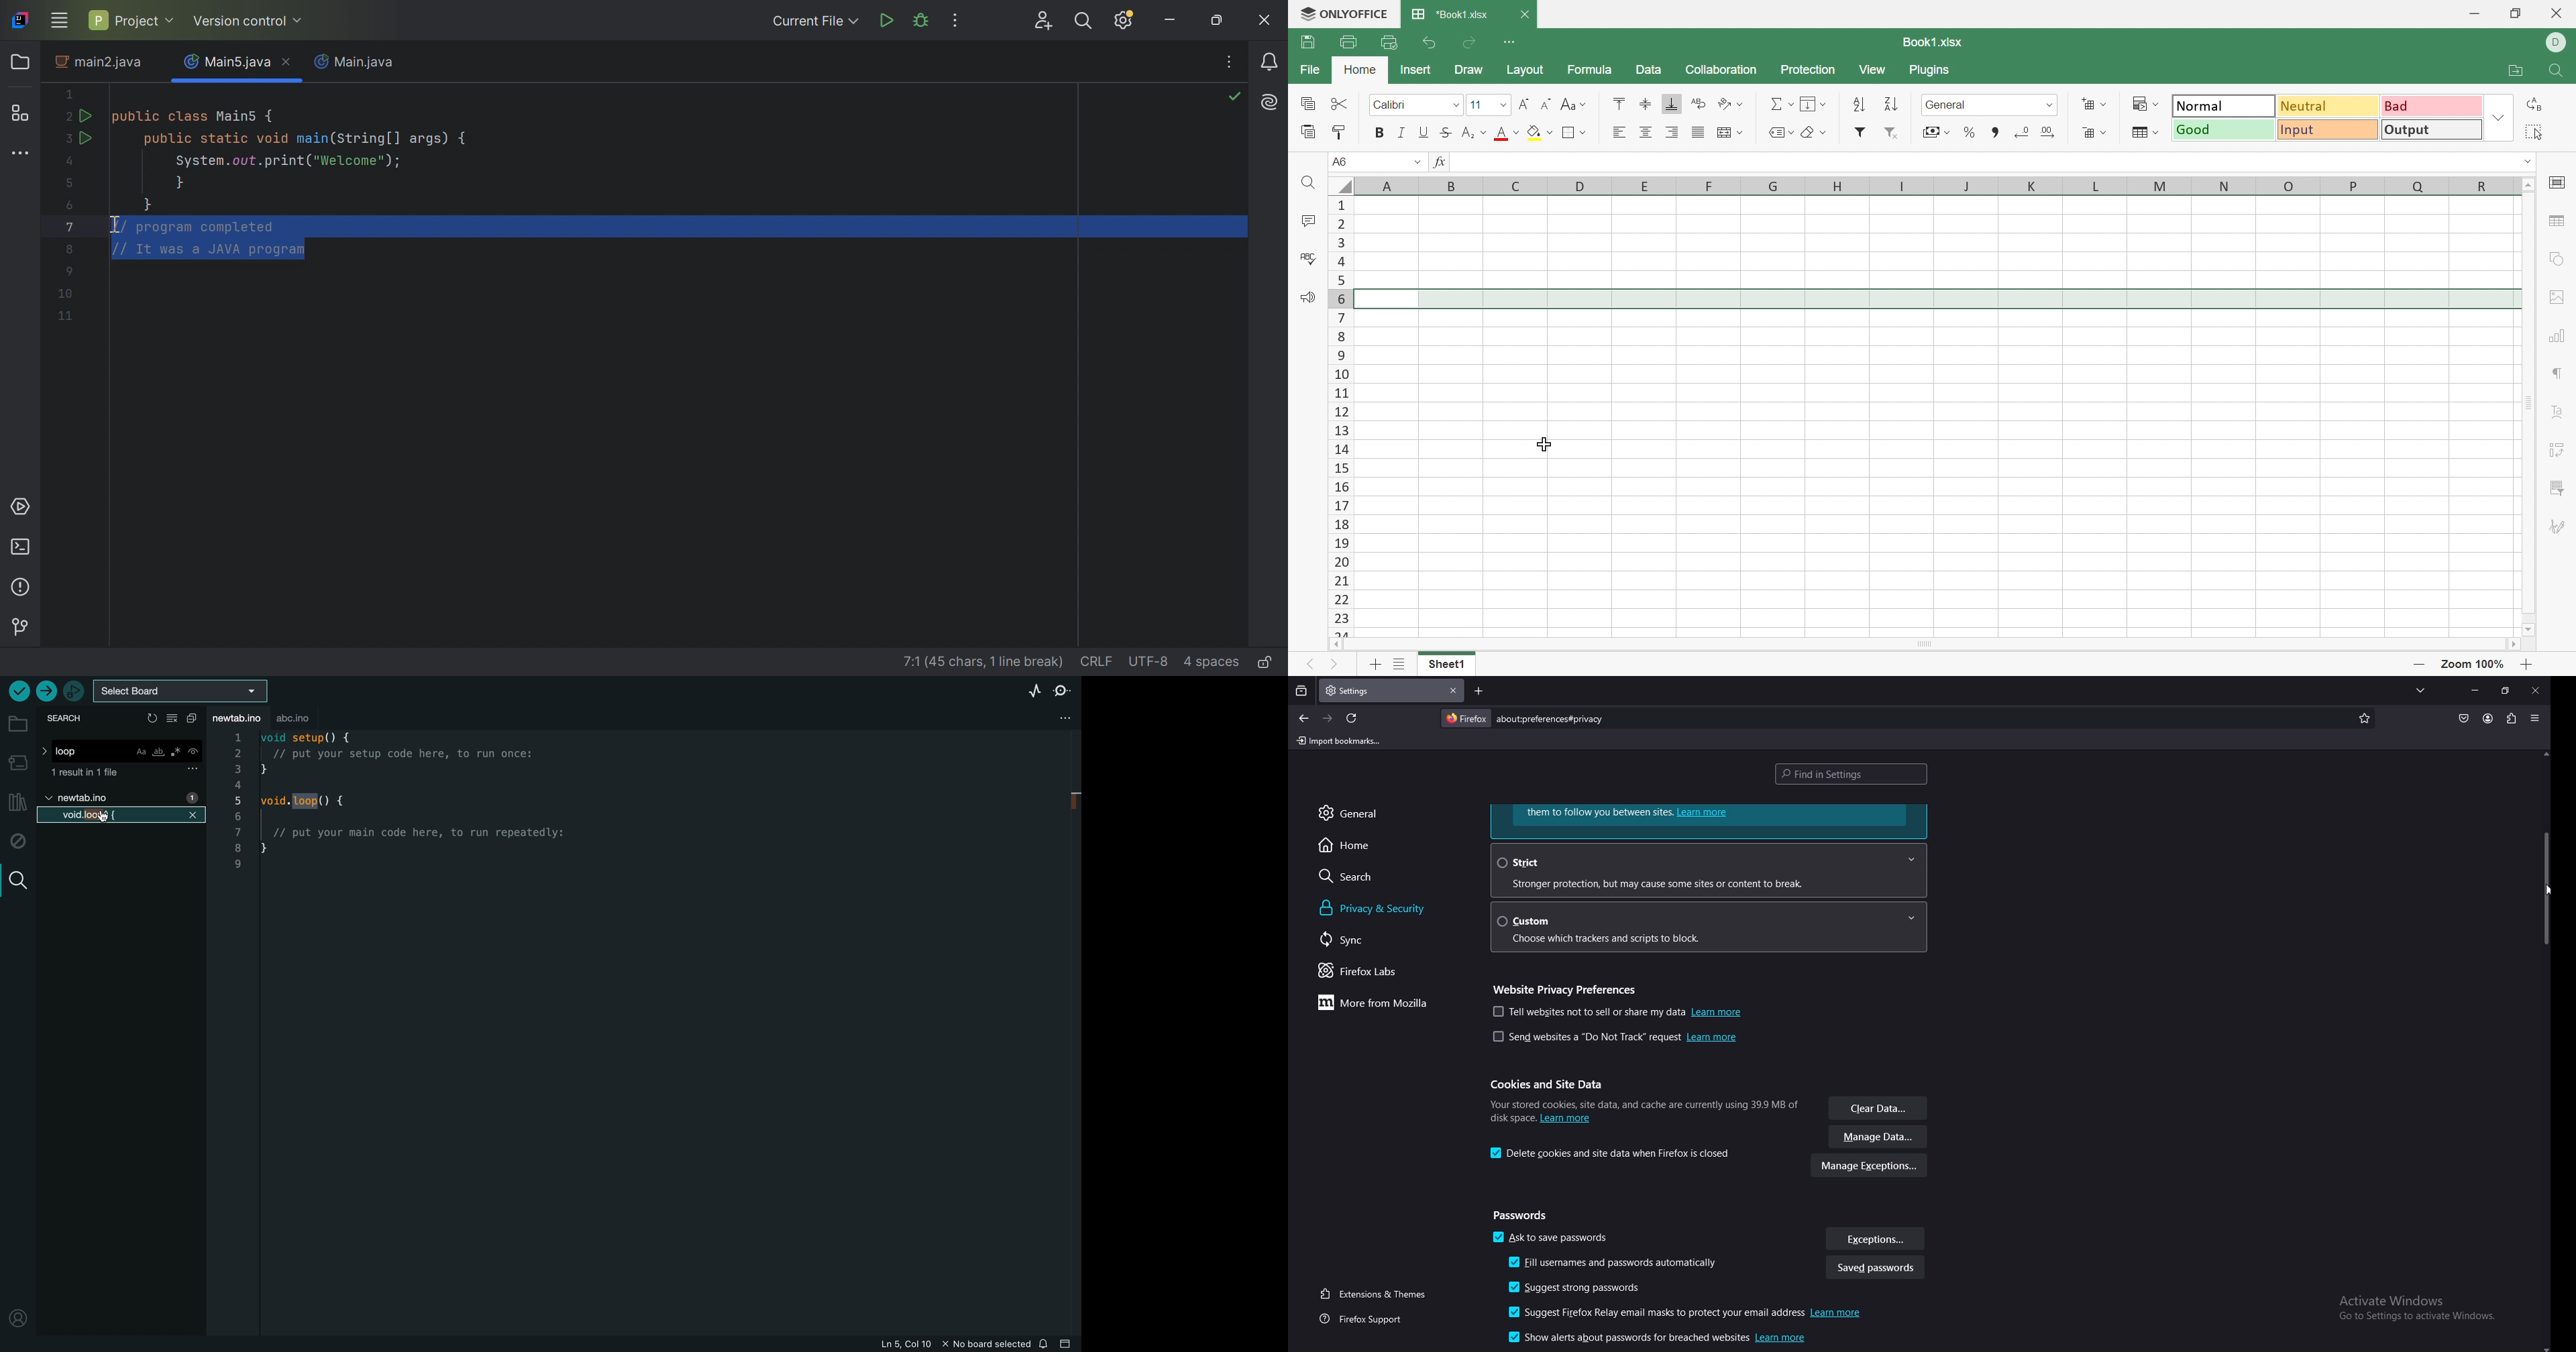 This screenshot has width=2576, height=1372. Describe the element at coordinates (2047, 132) in the screenshot. I see `Increase decimal` at that location.